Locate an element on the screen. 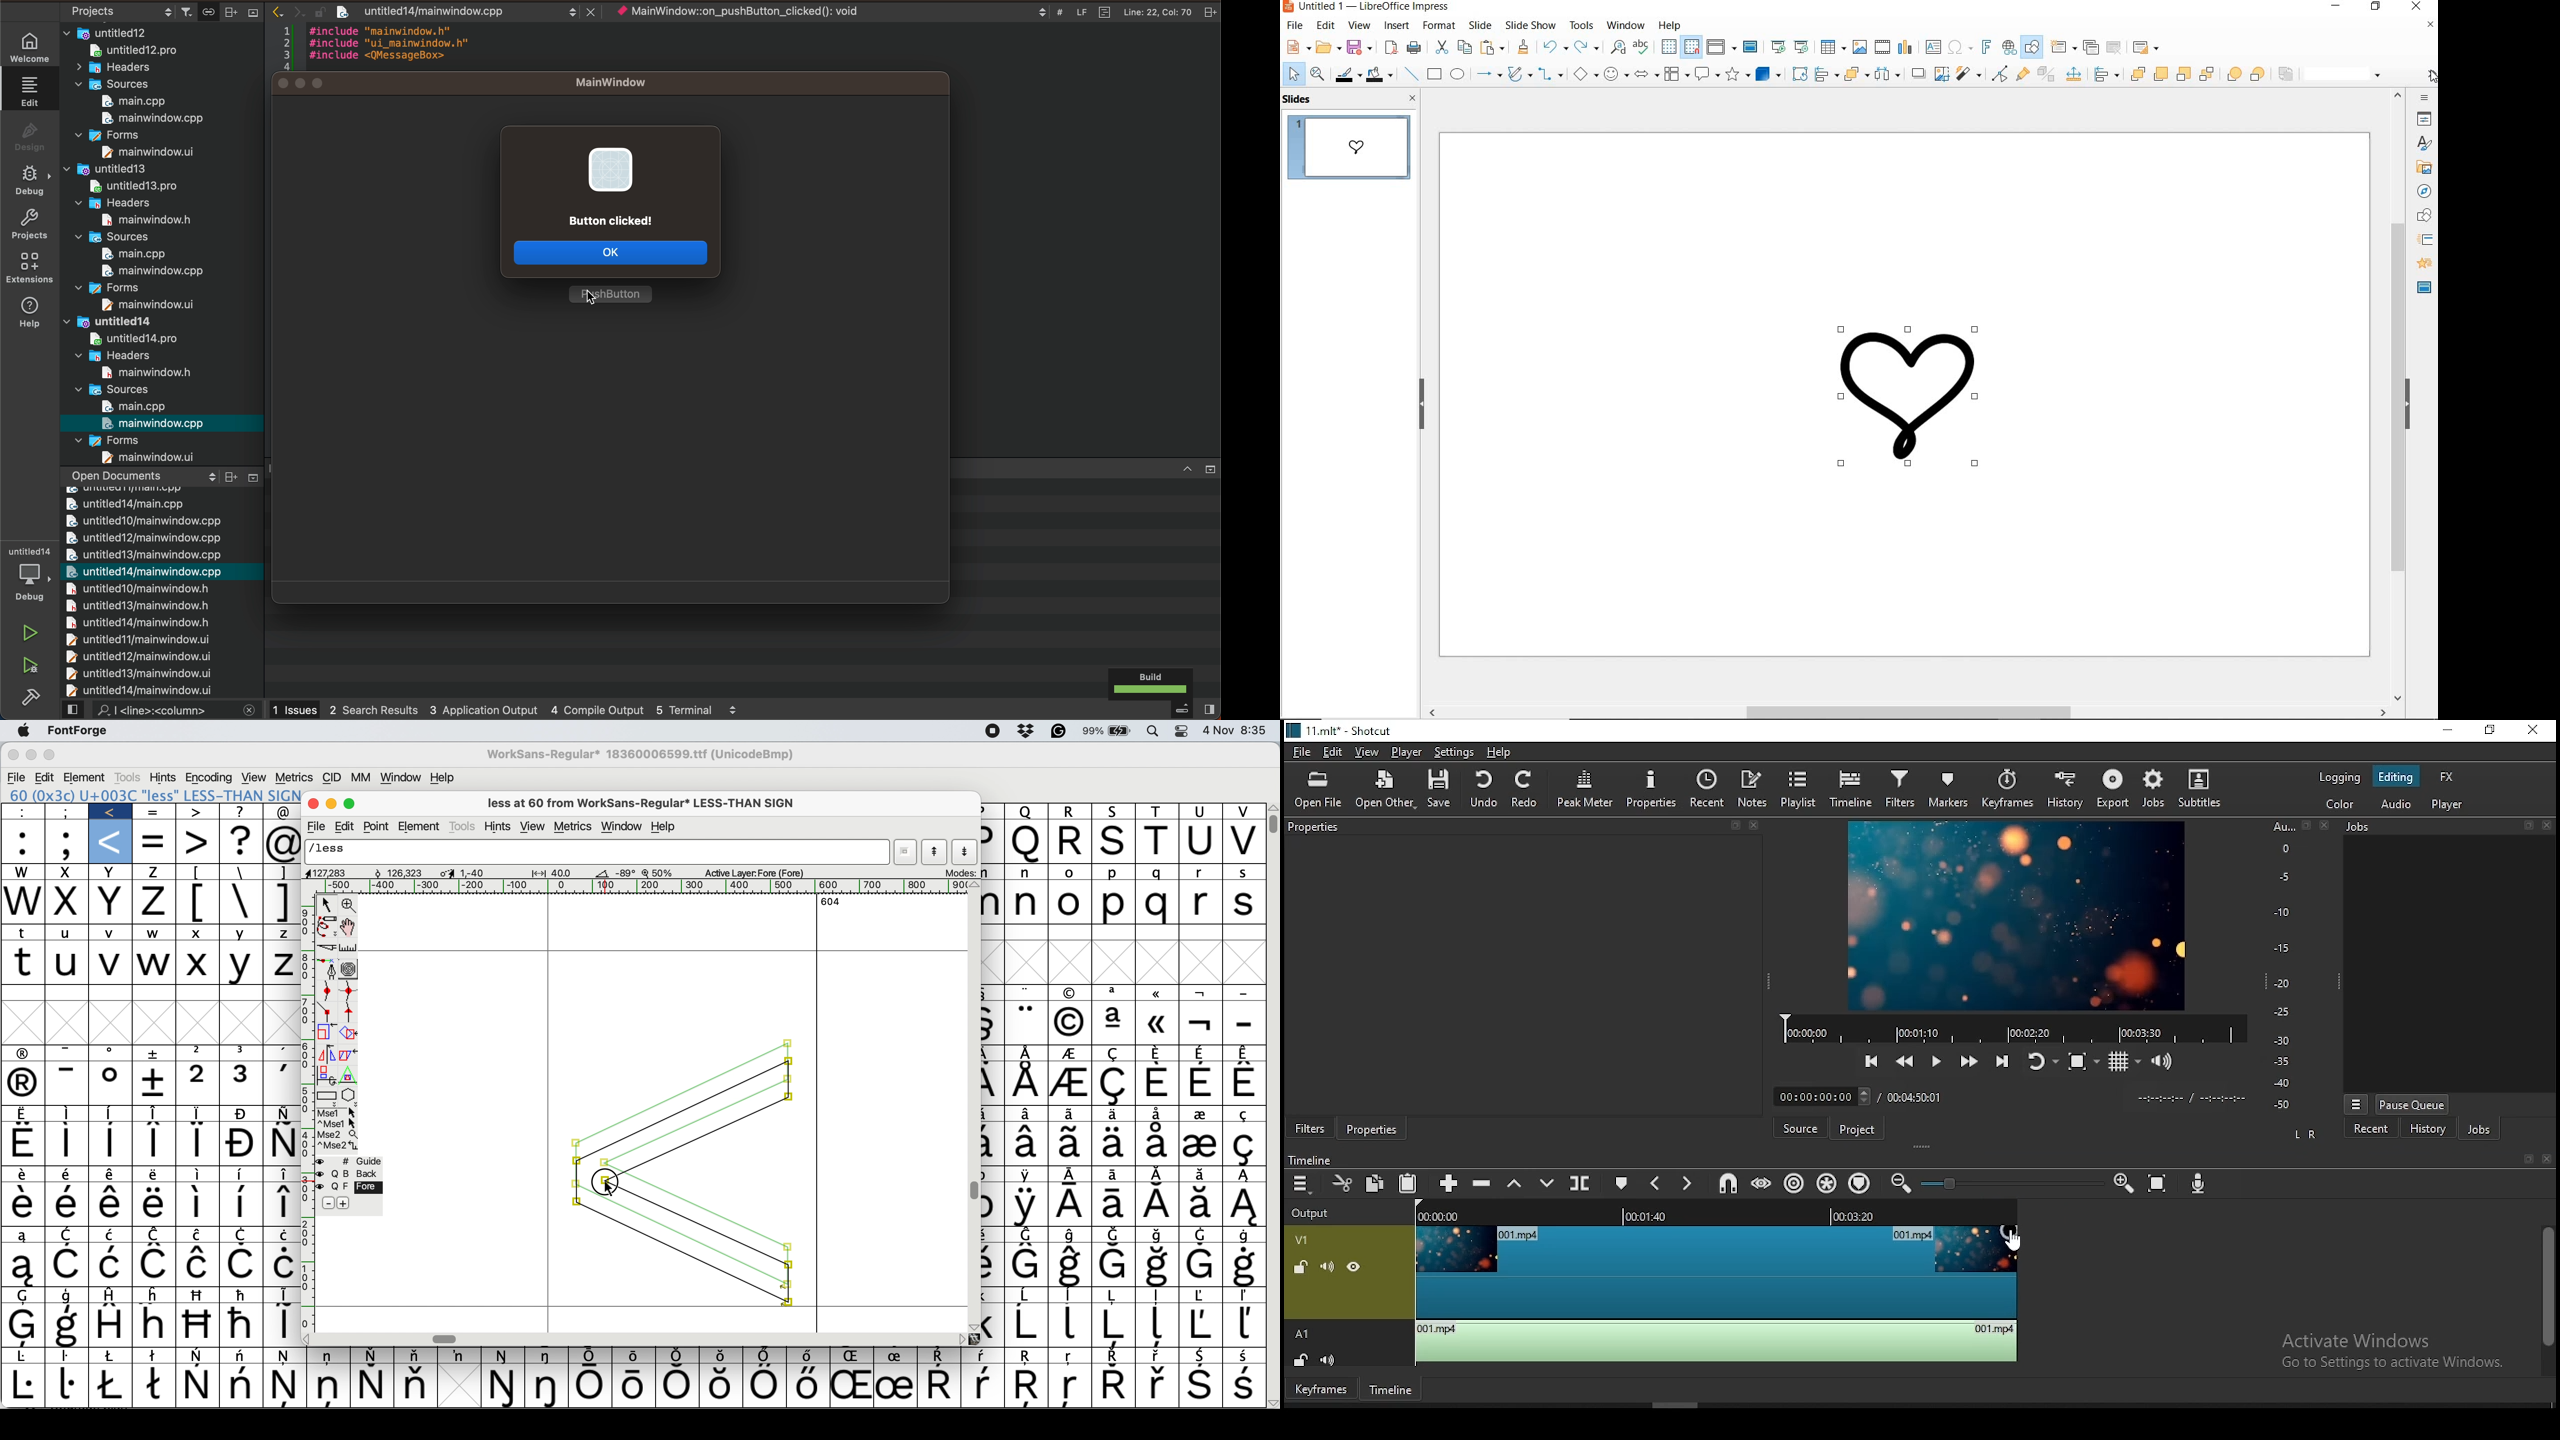 The width and height of the screenshot is (2576, 1456). start from current slide is located at coordinates (1802, 47).